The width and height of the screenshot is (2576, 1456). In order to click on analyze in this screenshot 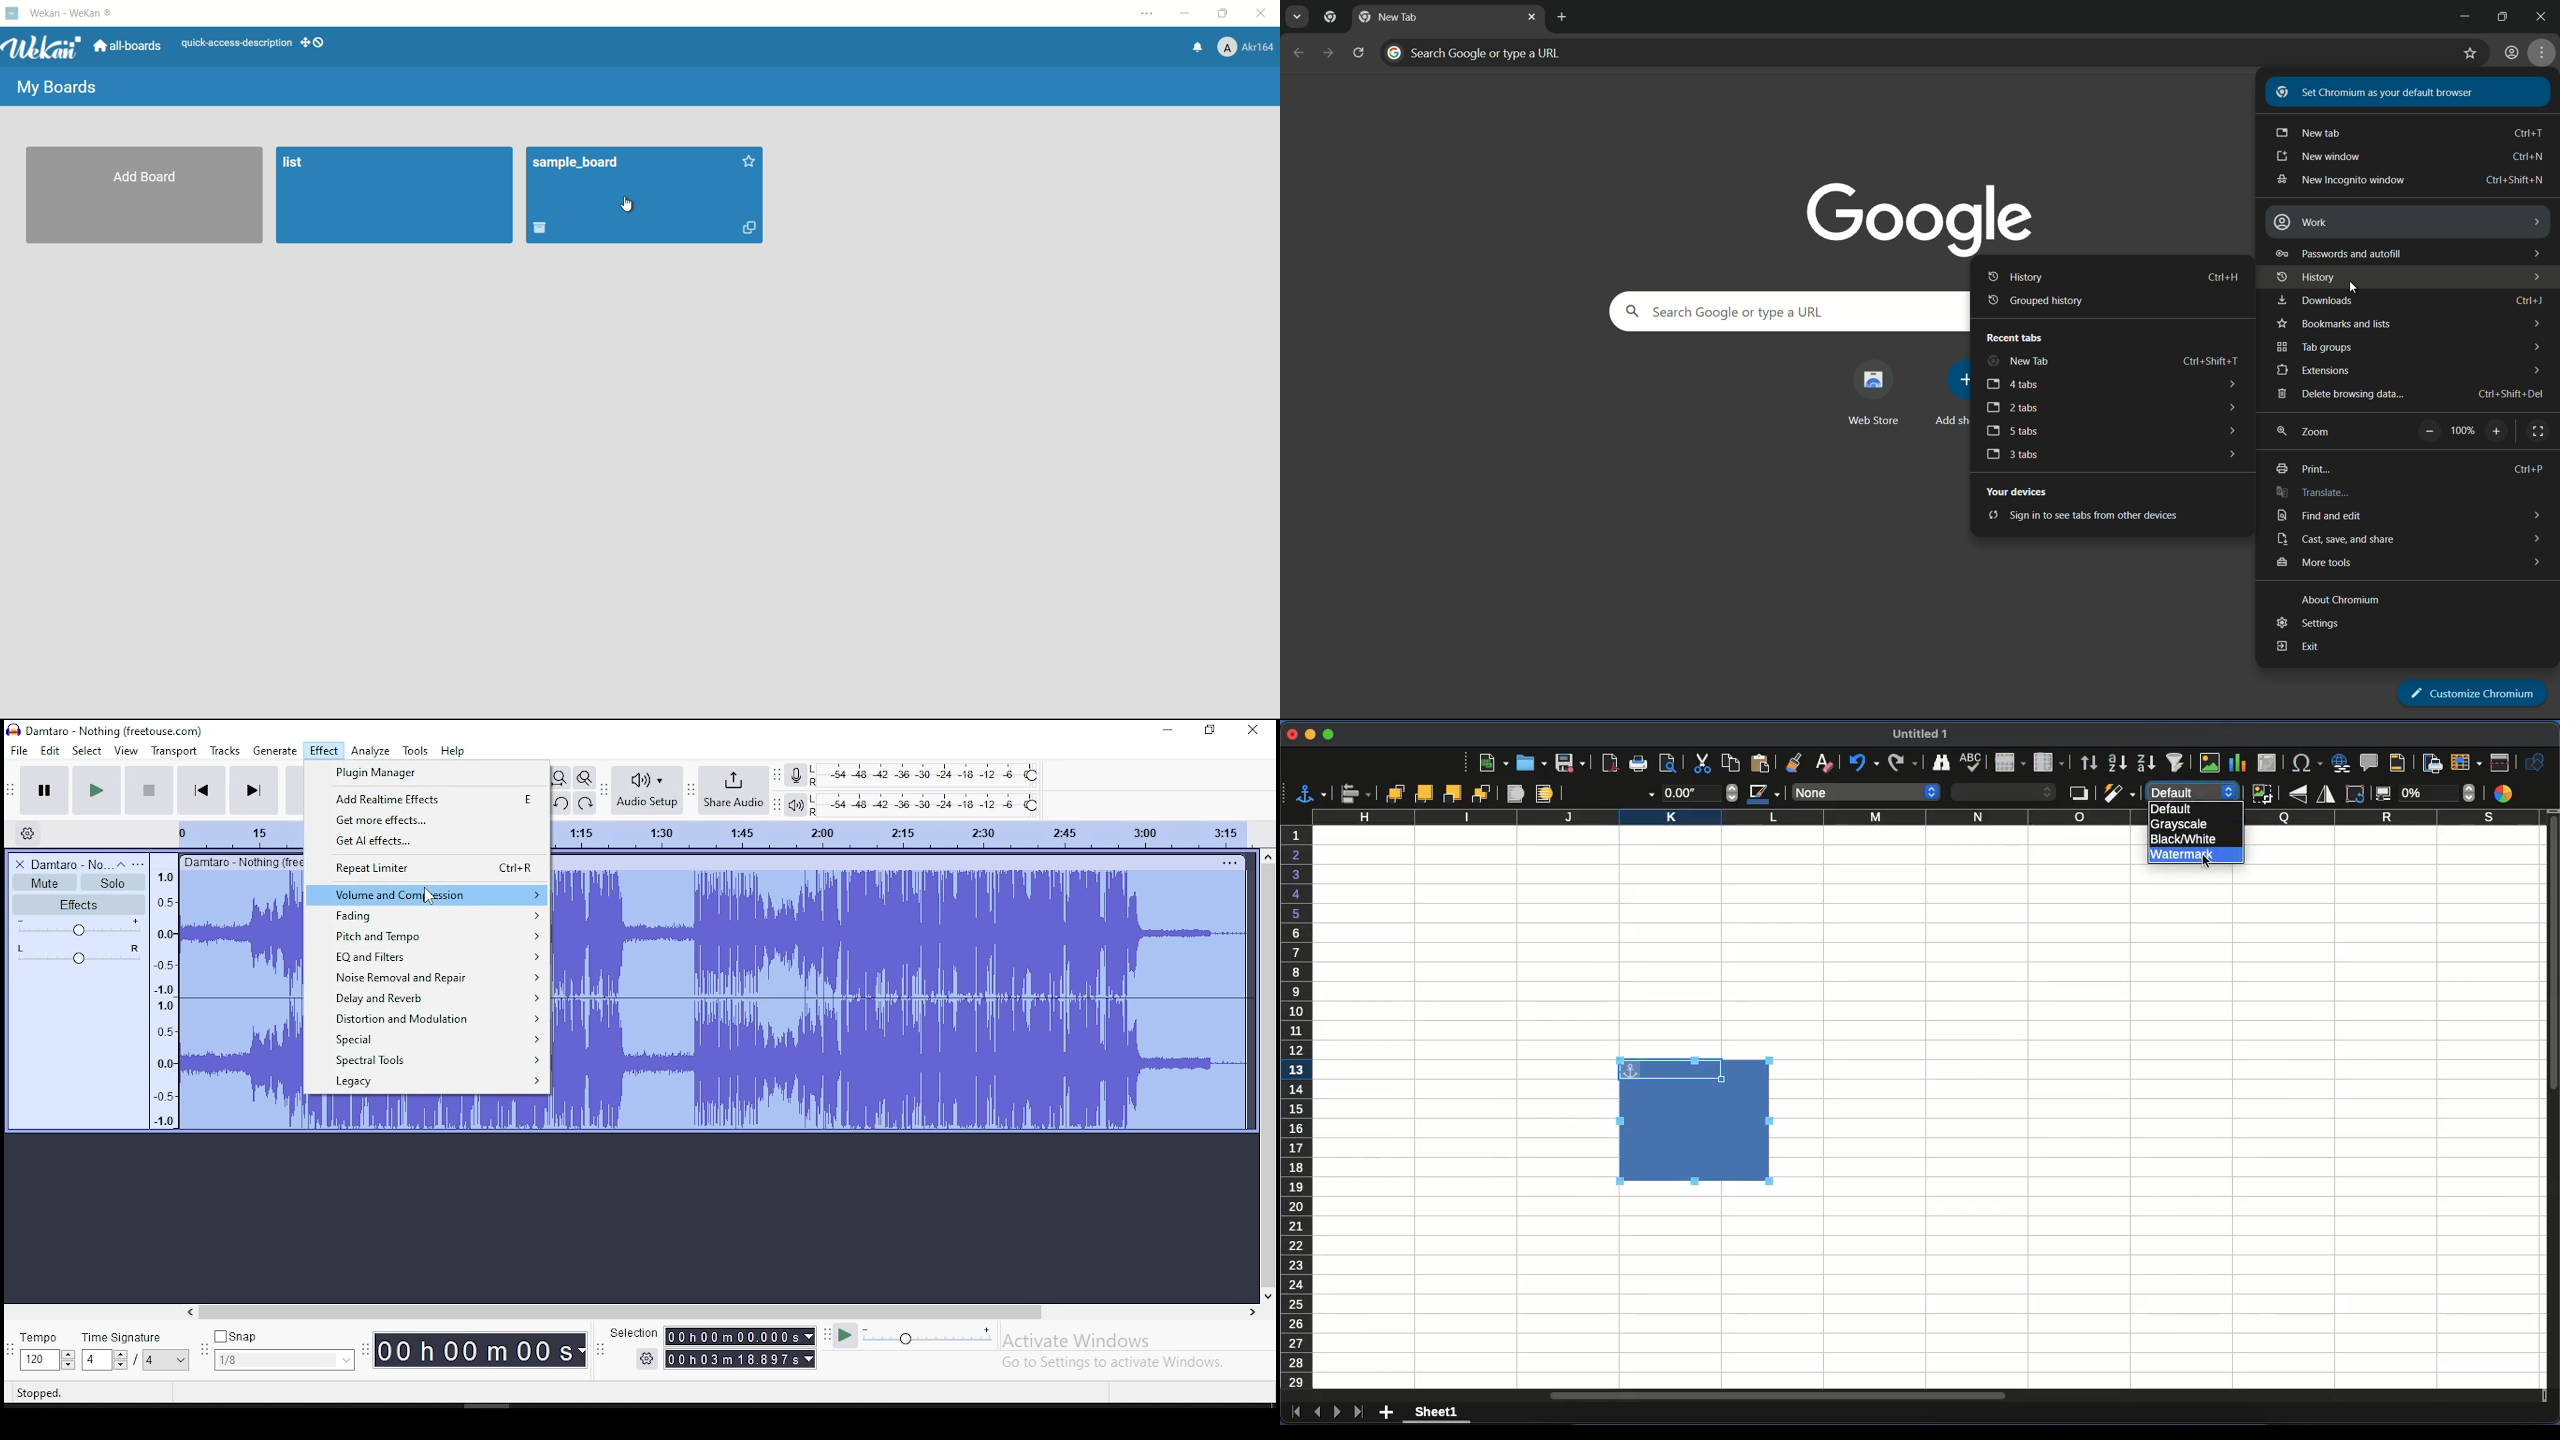, I will do `click(370, 751)`.